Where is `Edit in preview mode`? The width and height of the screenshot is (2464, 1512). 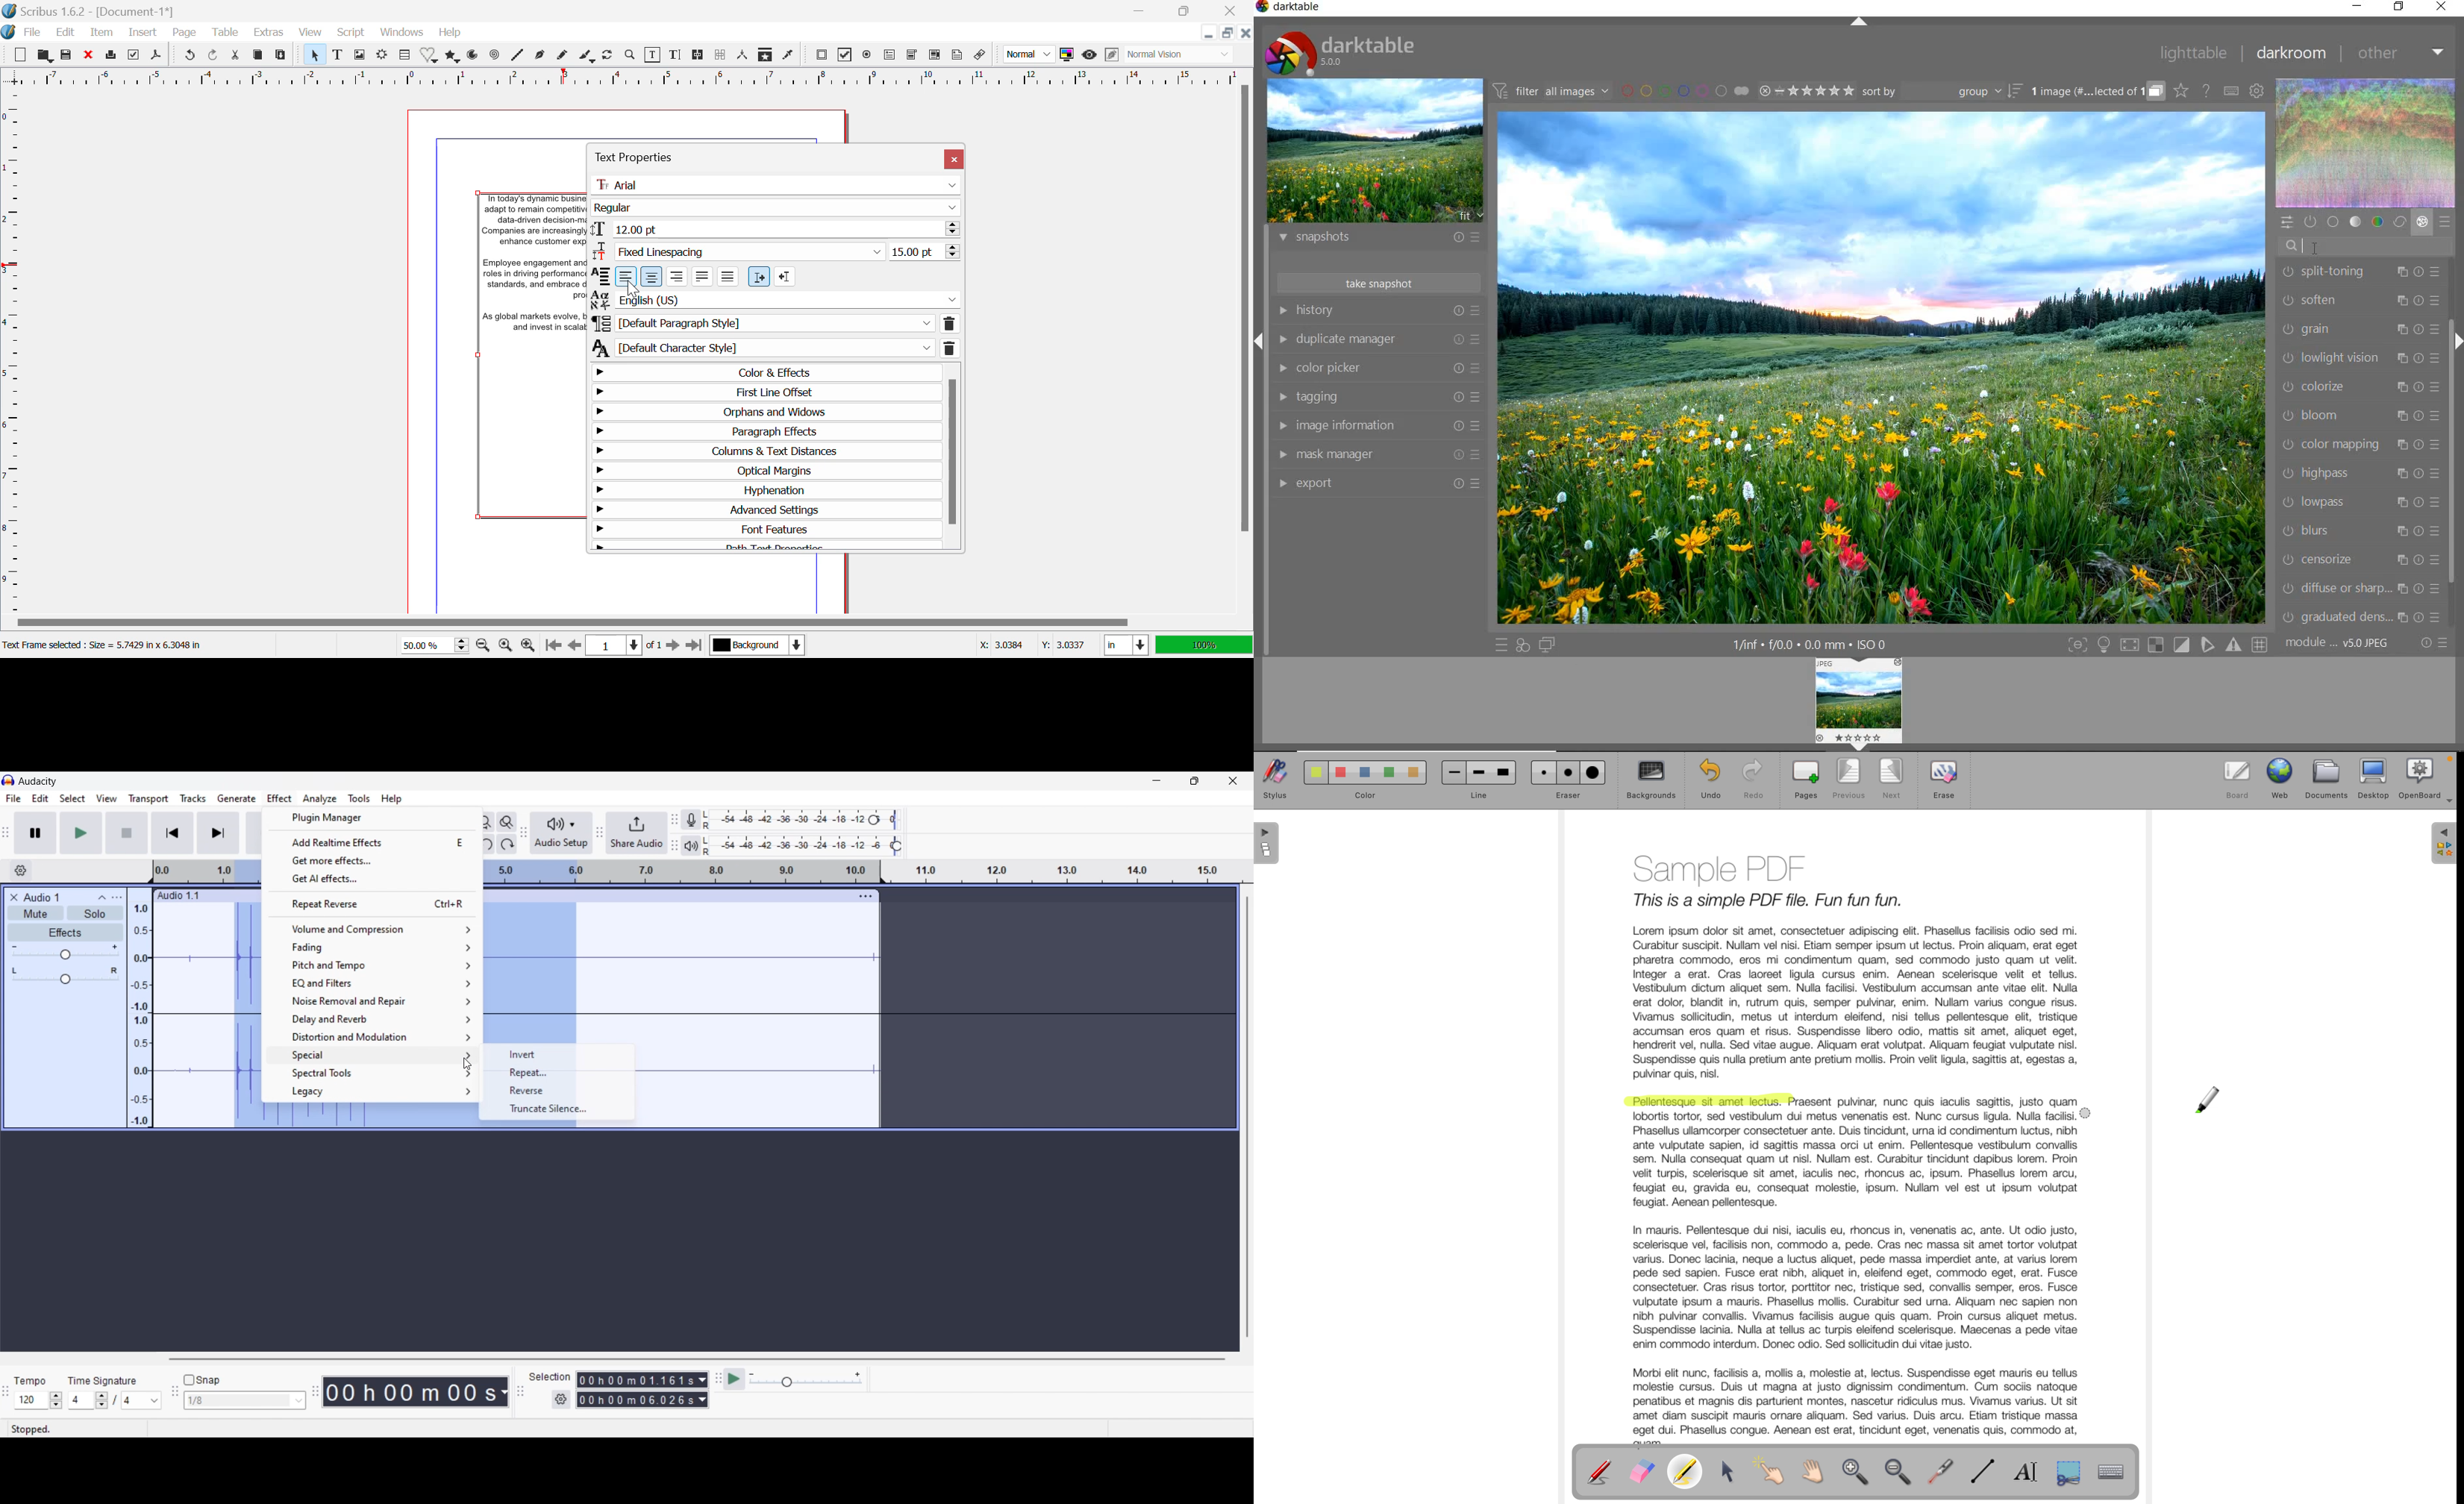 Edit in preview mode is located at coordinates (1110, 55).